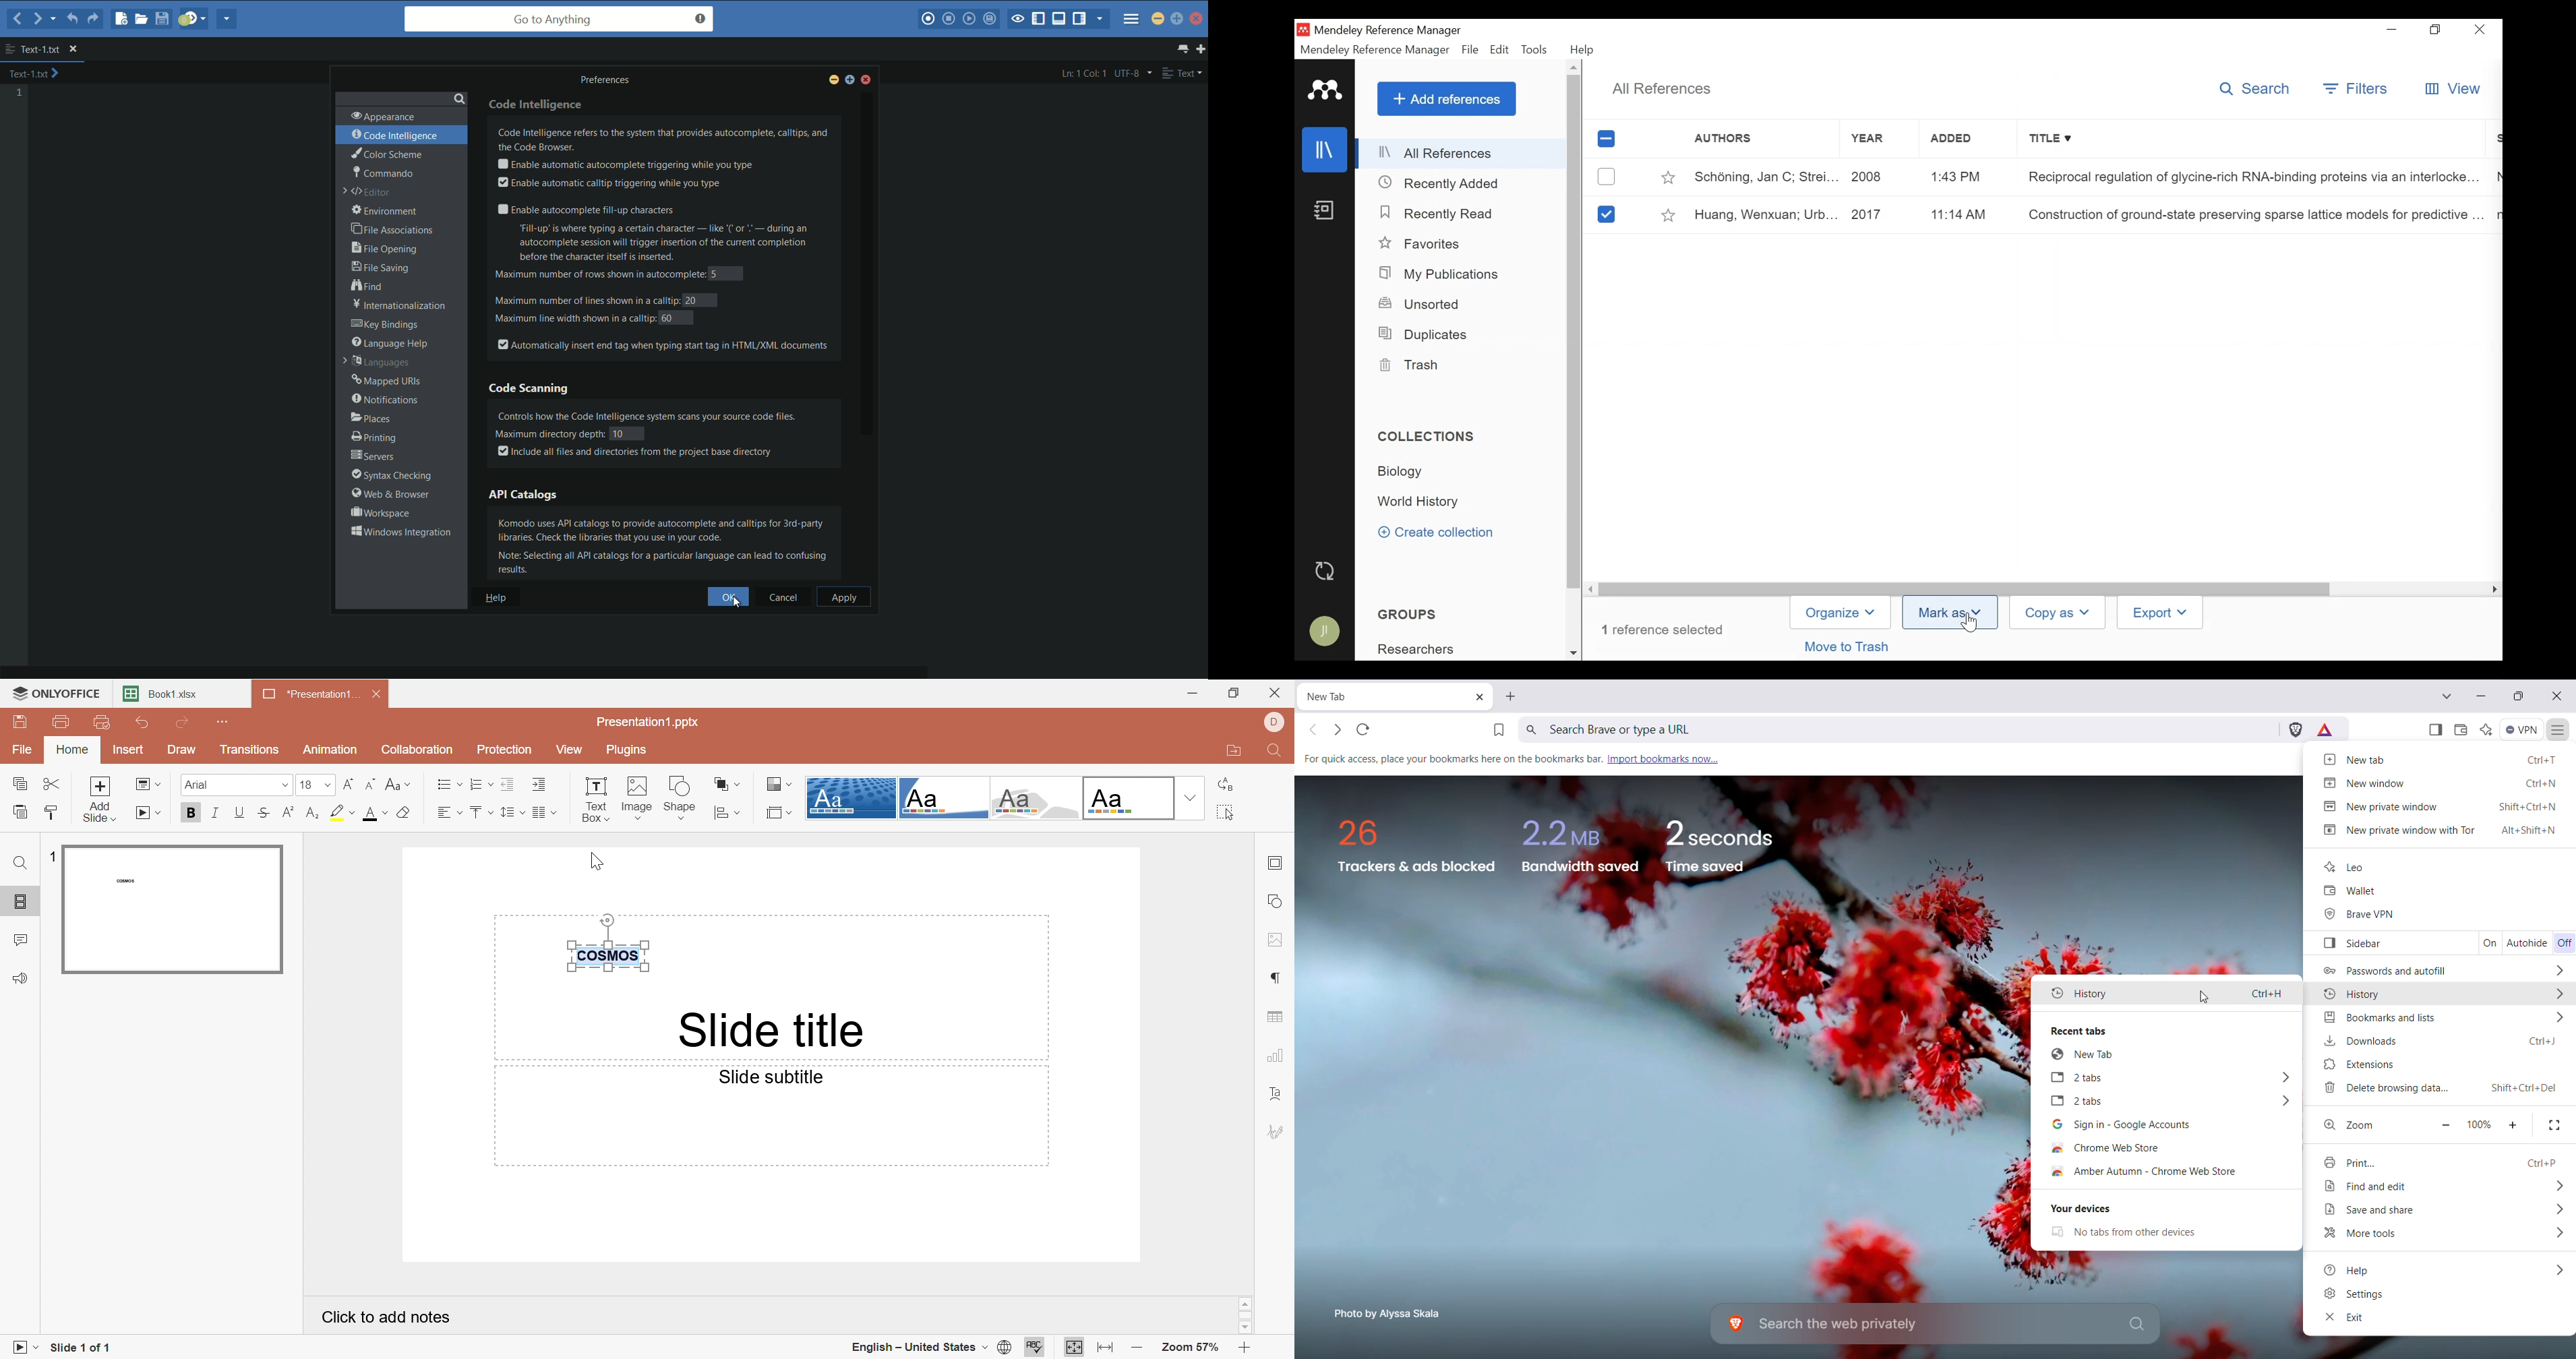 Image resolution: width=2576 pixels, height=1372 pixels. Describe the element at coordinates (1238, 692) in the screenshot. I see `Restore down` at that location.